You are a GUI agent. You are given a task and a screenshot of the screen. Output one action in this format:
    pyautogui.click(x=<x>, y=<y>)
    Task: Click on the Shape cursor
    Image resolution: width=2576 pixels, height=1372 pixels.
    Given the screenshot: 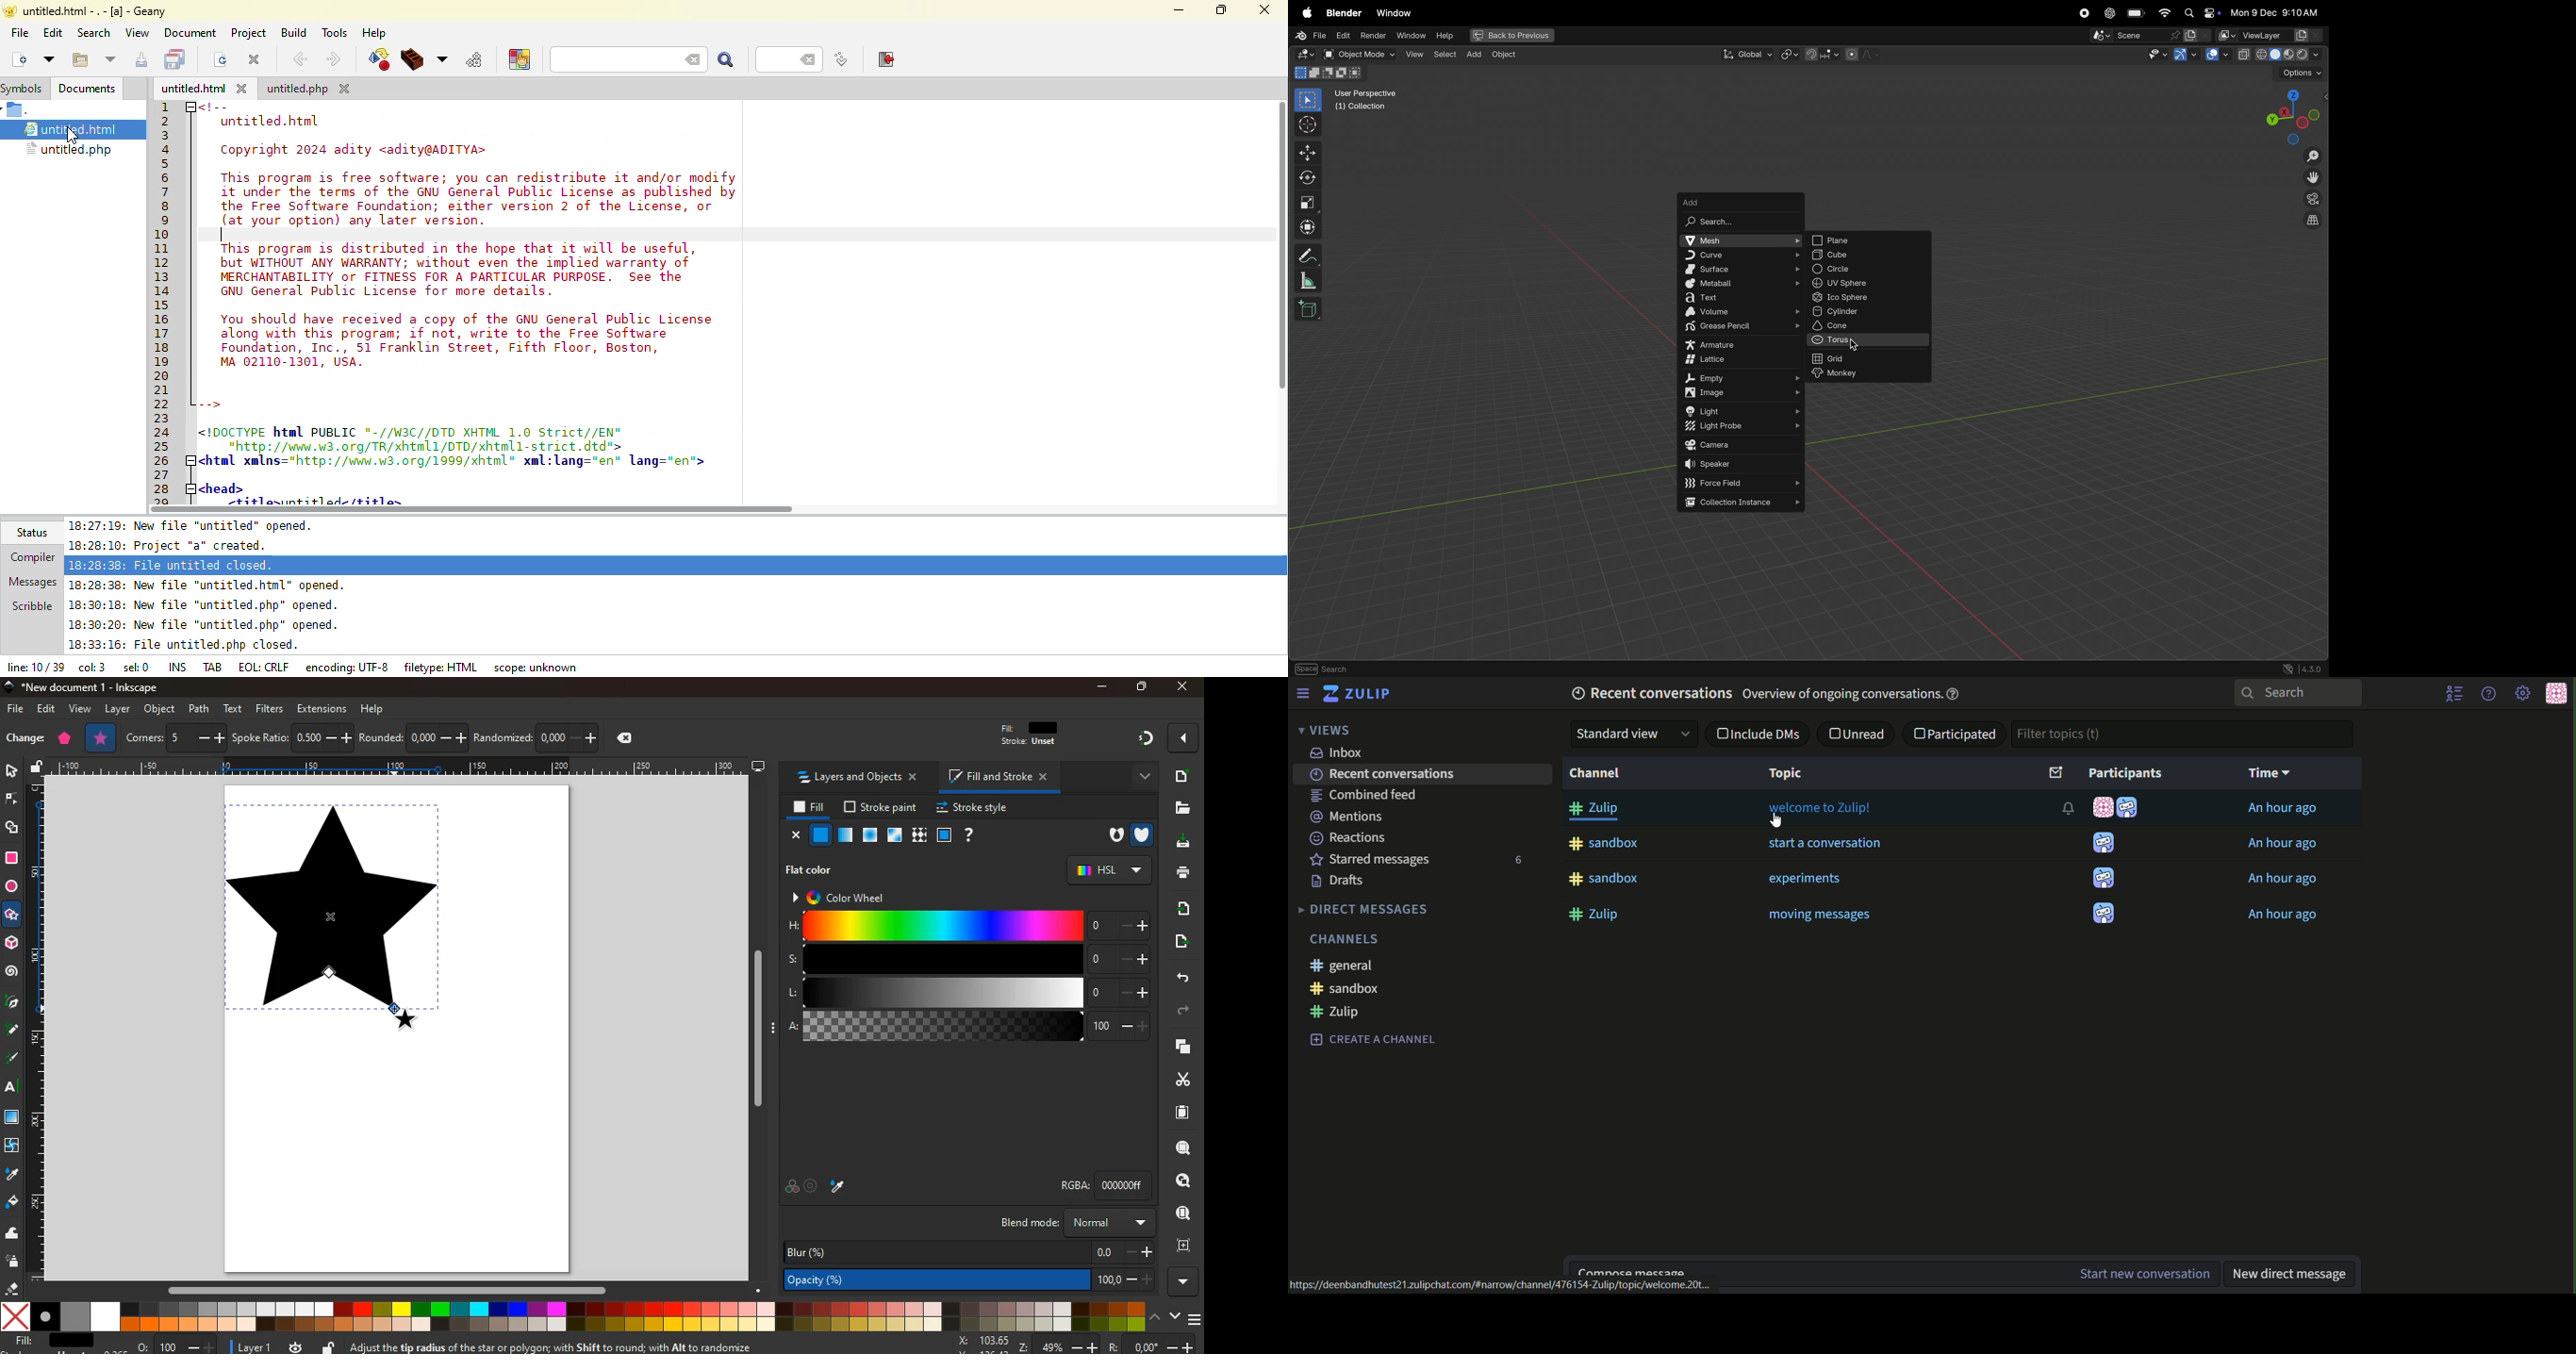 What is the action you would take?
    pyautogui.click(x=402, y=1016)
    